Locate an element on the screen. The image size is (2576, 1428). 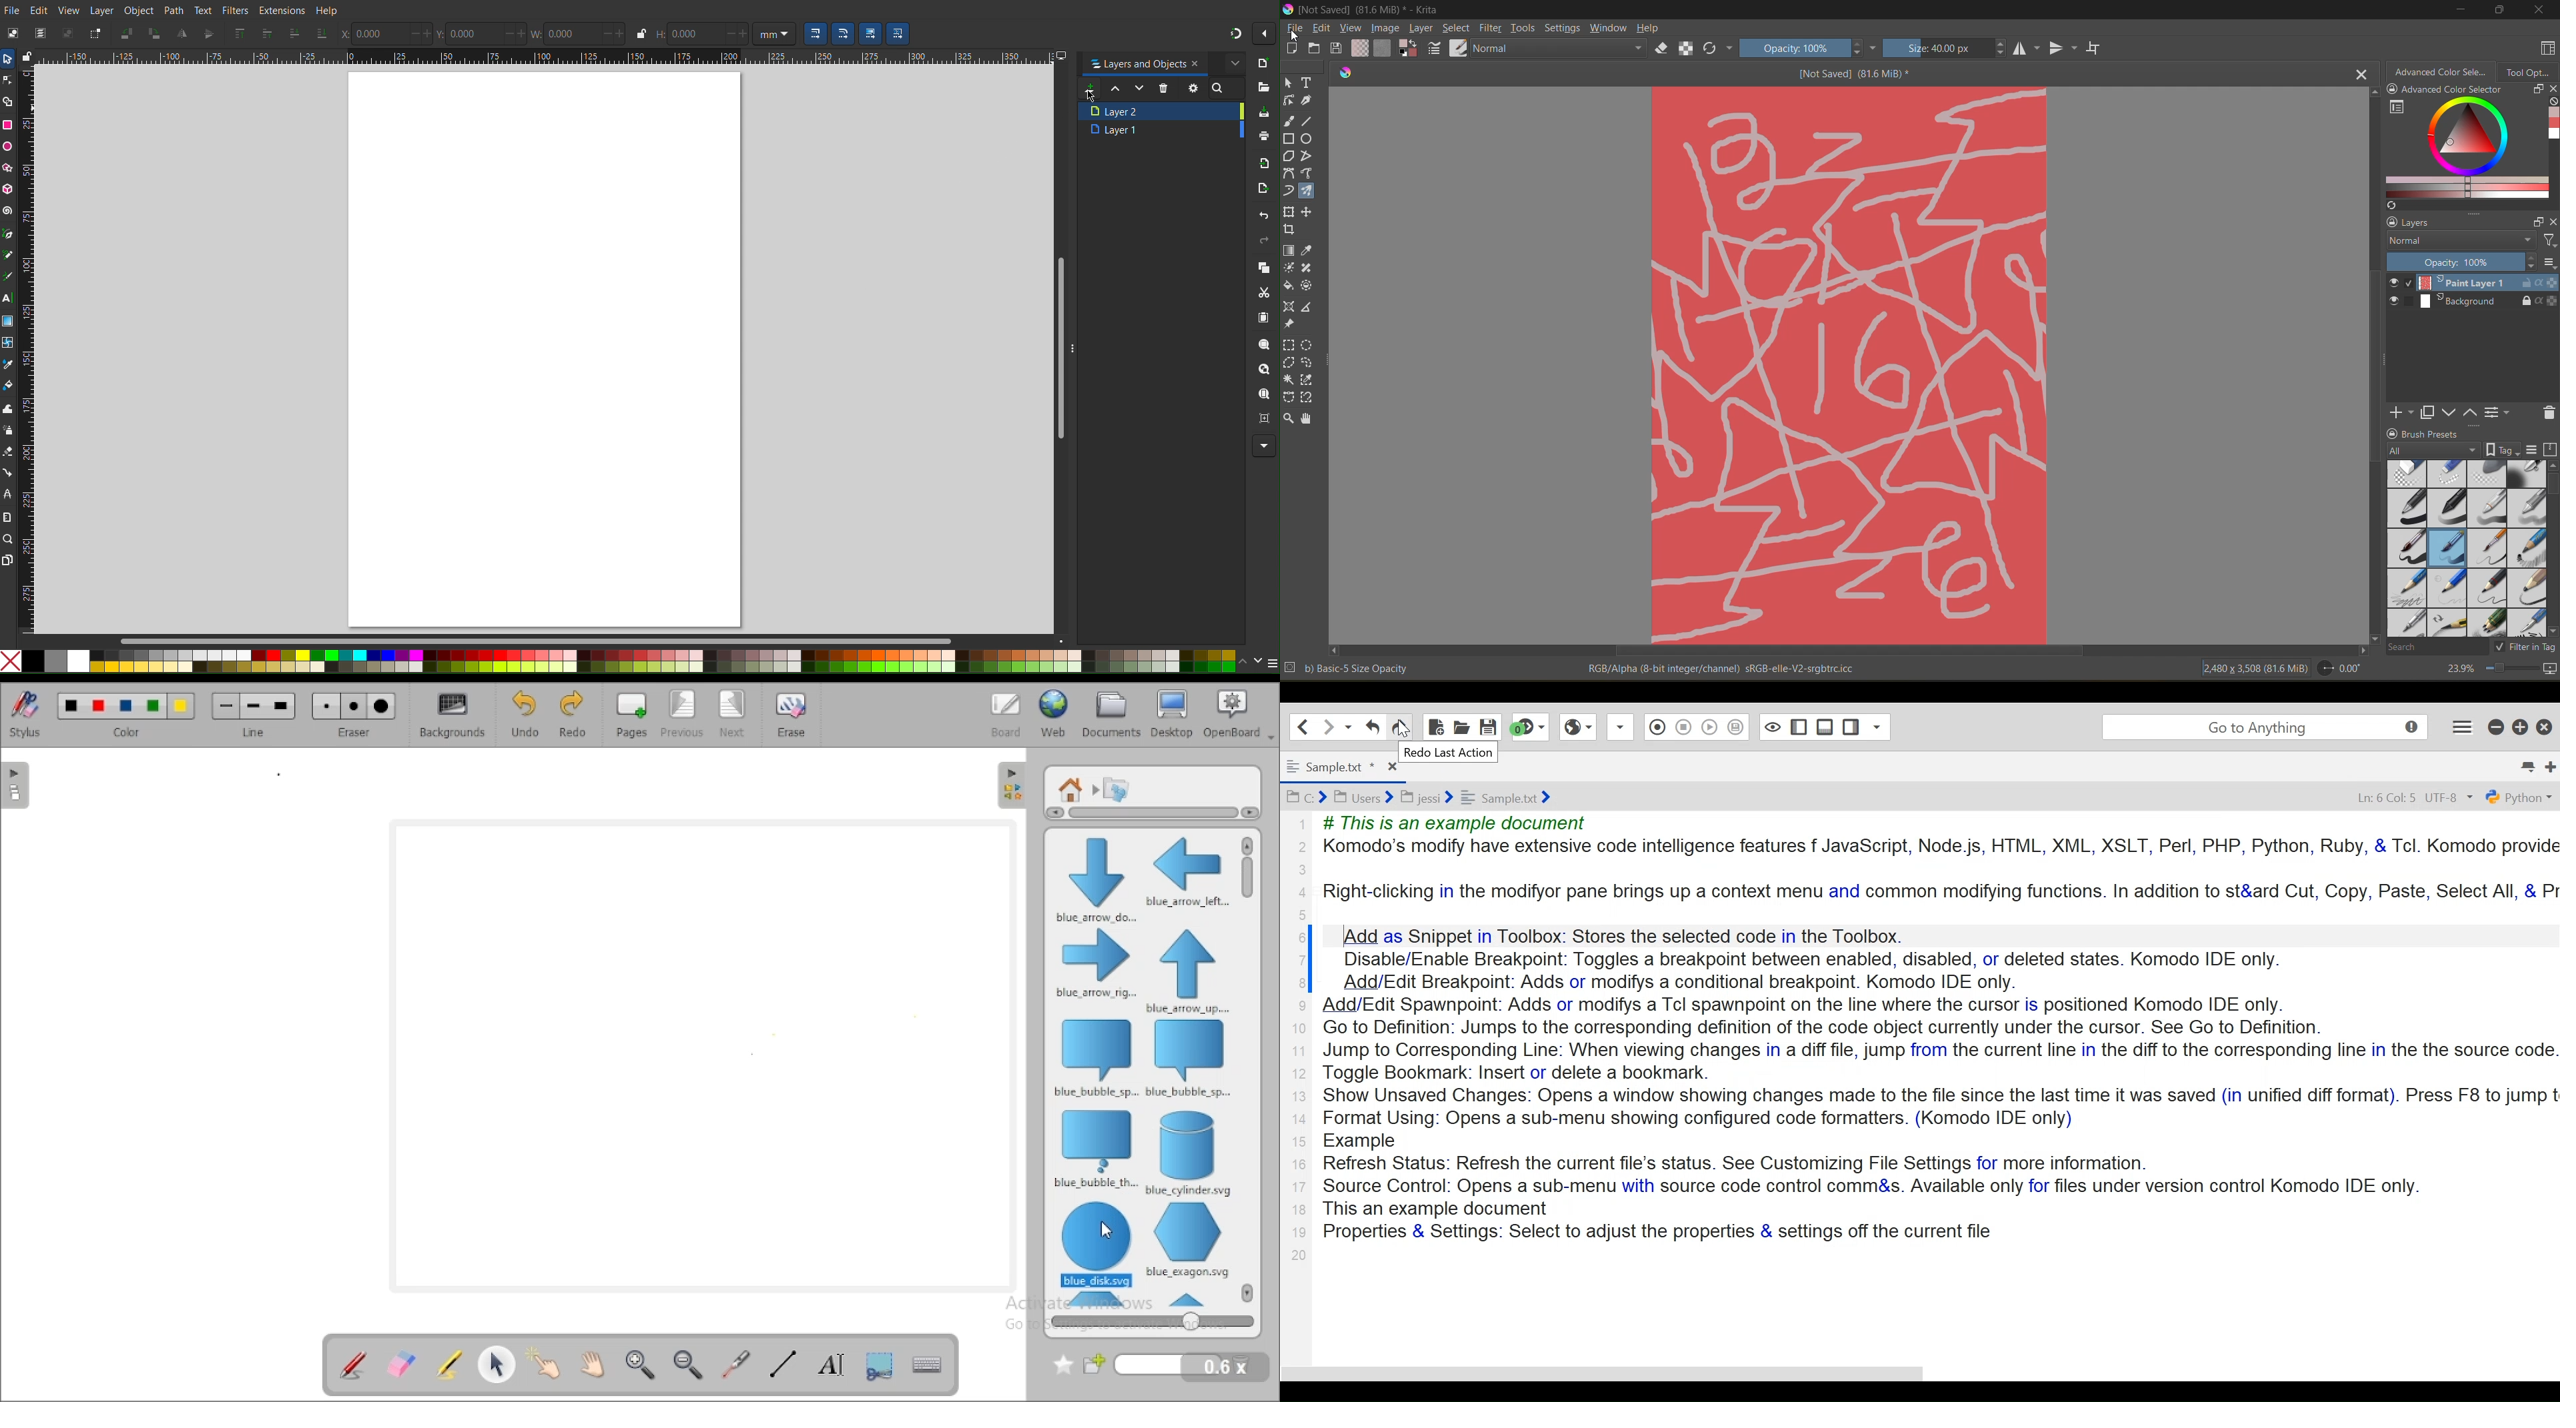
tag is located at coordinates (2434, 451).